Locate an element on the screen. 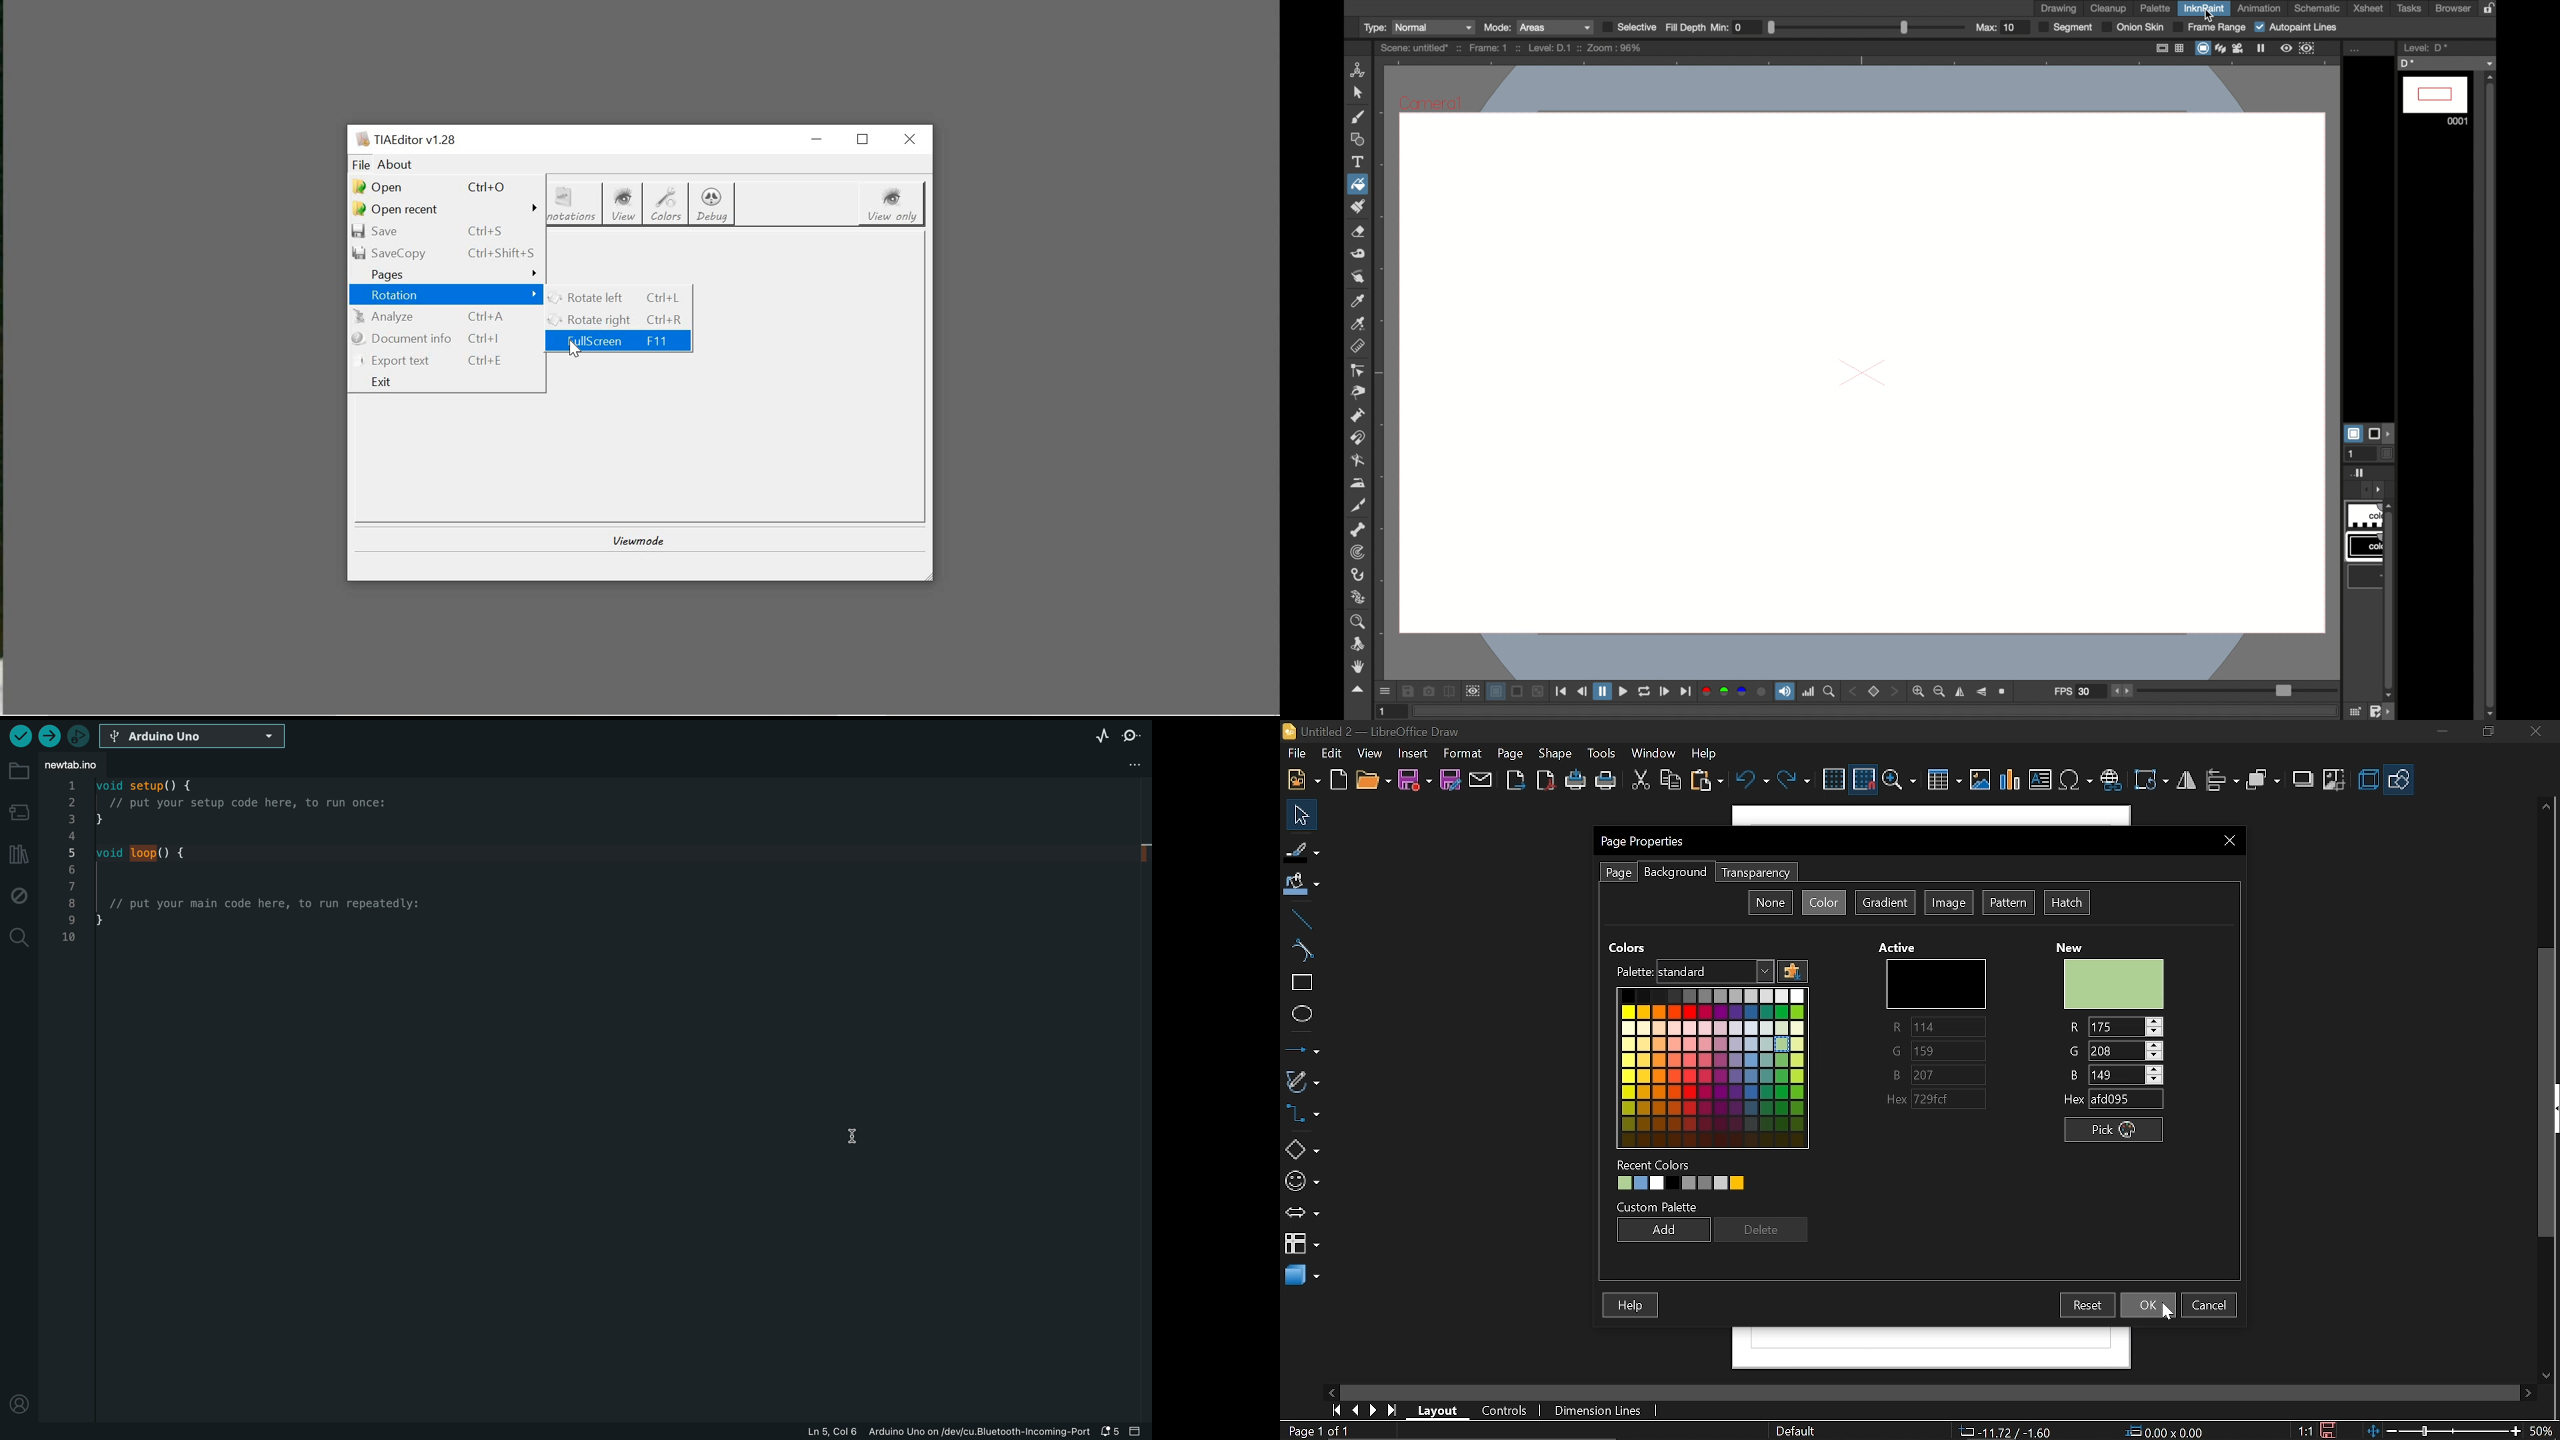 This screenshot has height=1456, width=2576. Tools is located at coordinates (1603, 754).